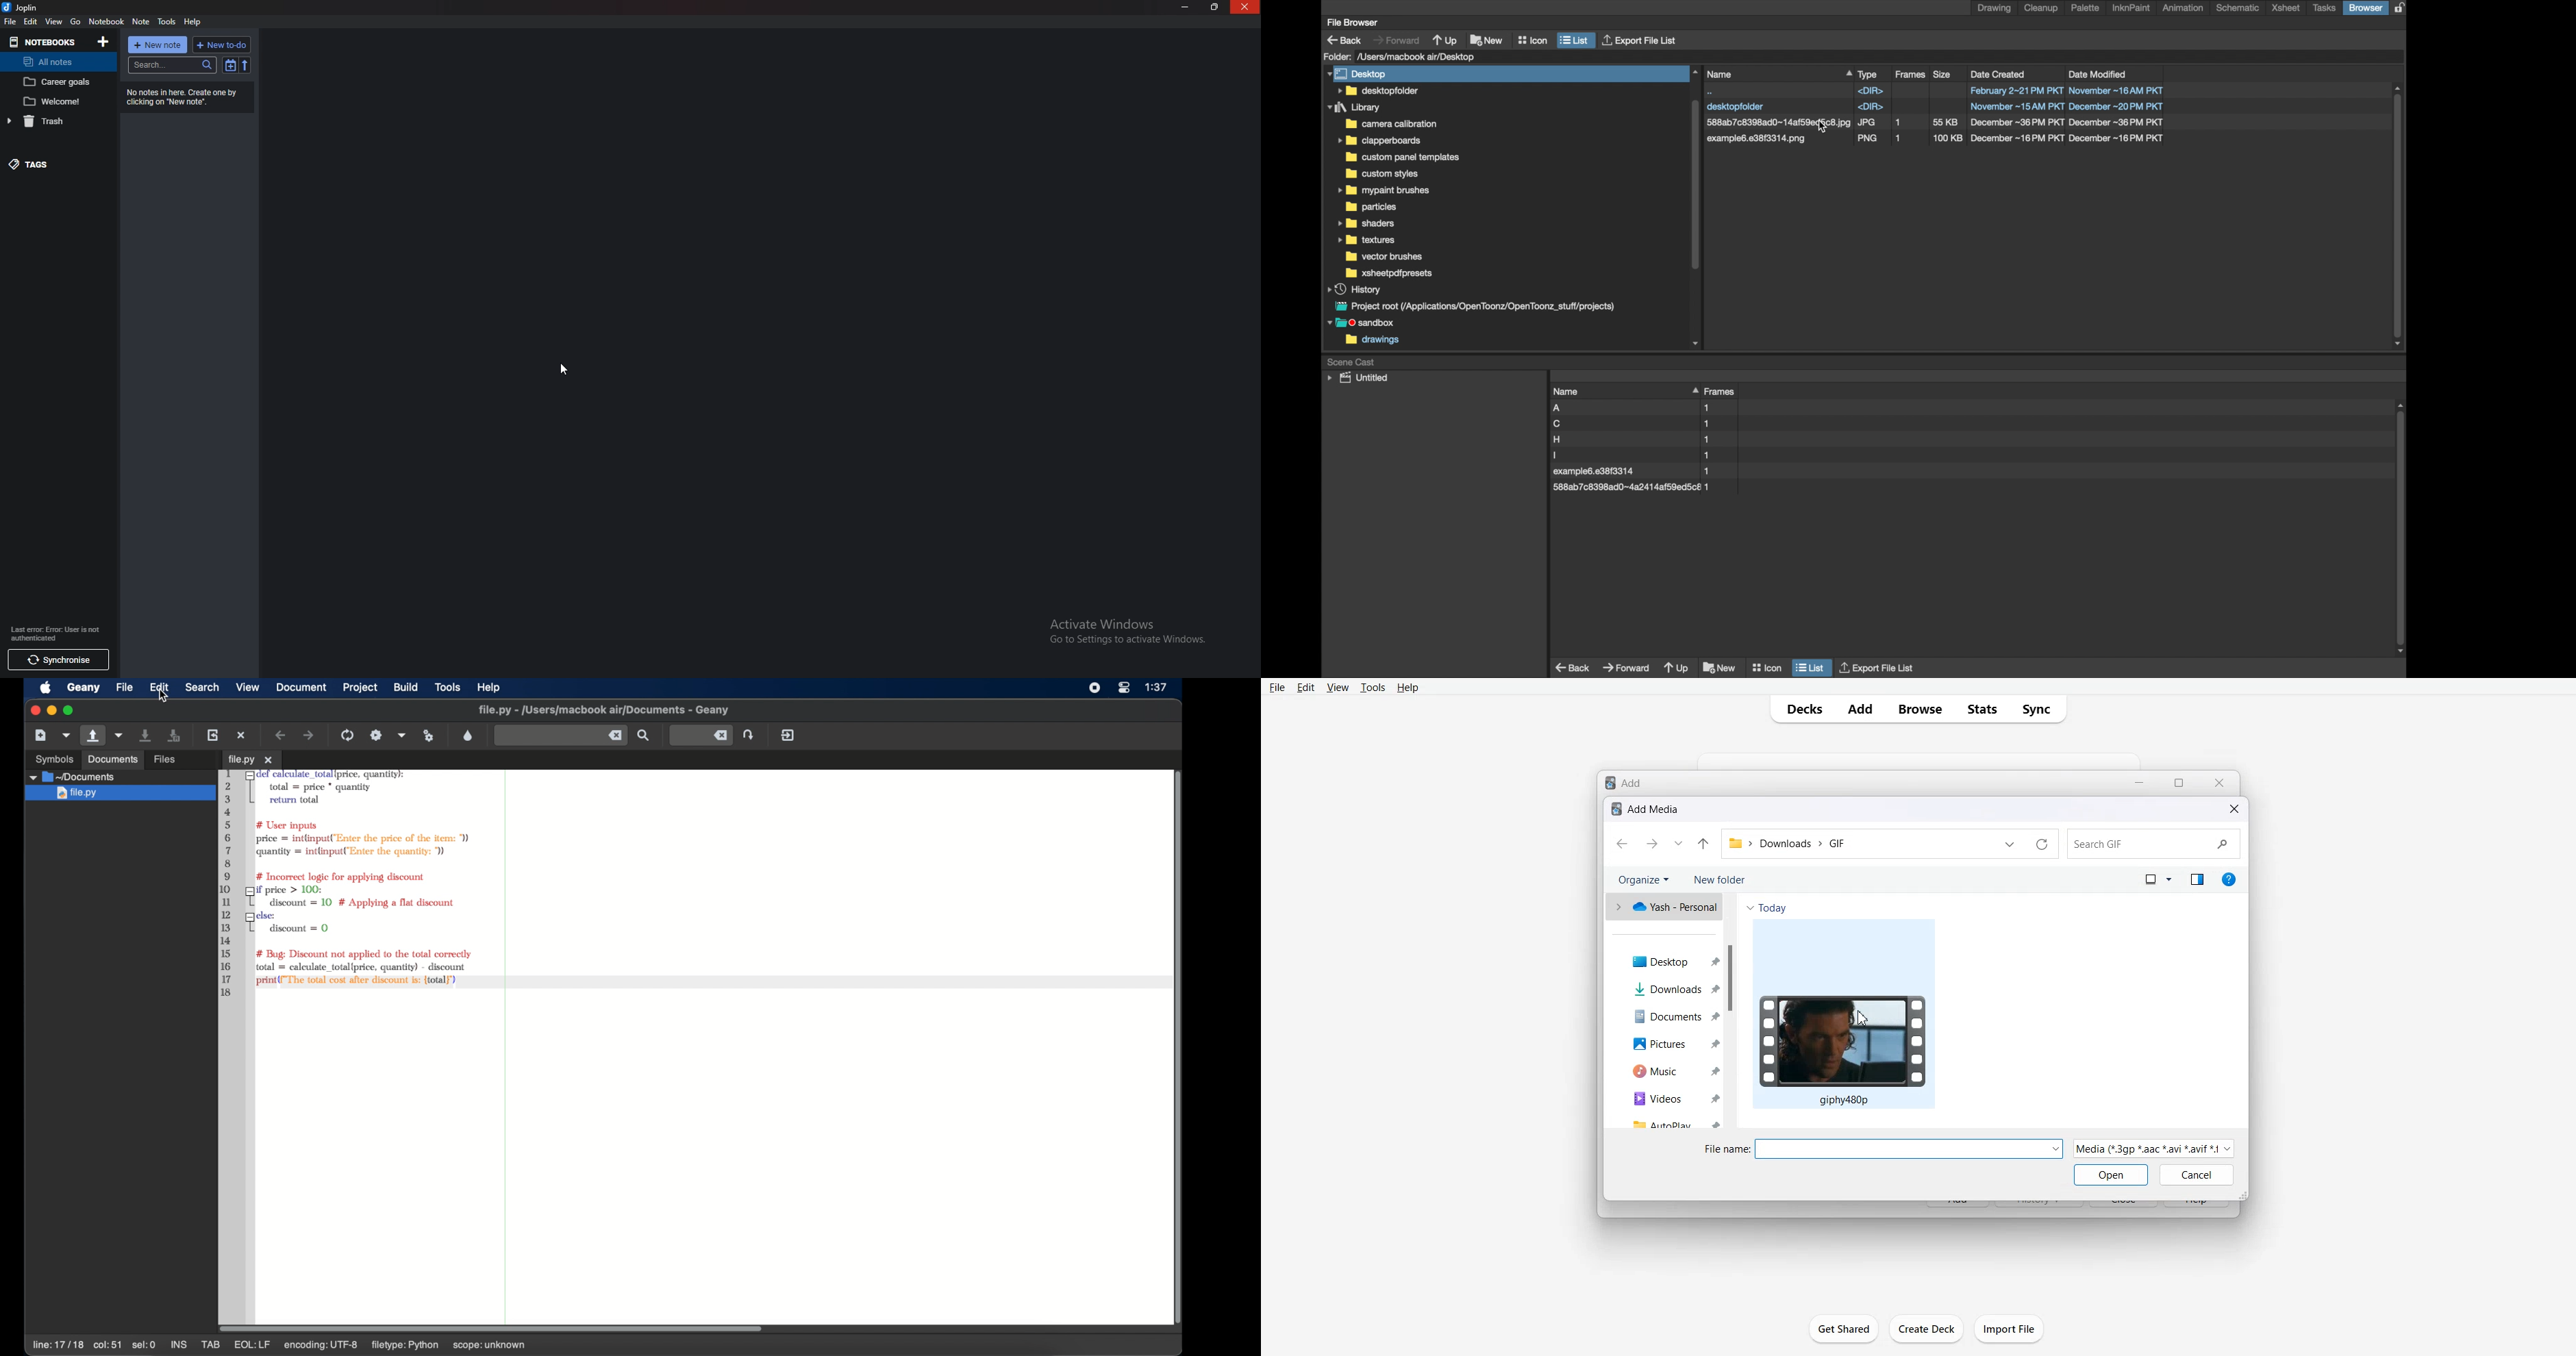 The width and height of the screenshot is (2576, 1372). I want to click on file, so click(11, 22).